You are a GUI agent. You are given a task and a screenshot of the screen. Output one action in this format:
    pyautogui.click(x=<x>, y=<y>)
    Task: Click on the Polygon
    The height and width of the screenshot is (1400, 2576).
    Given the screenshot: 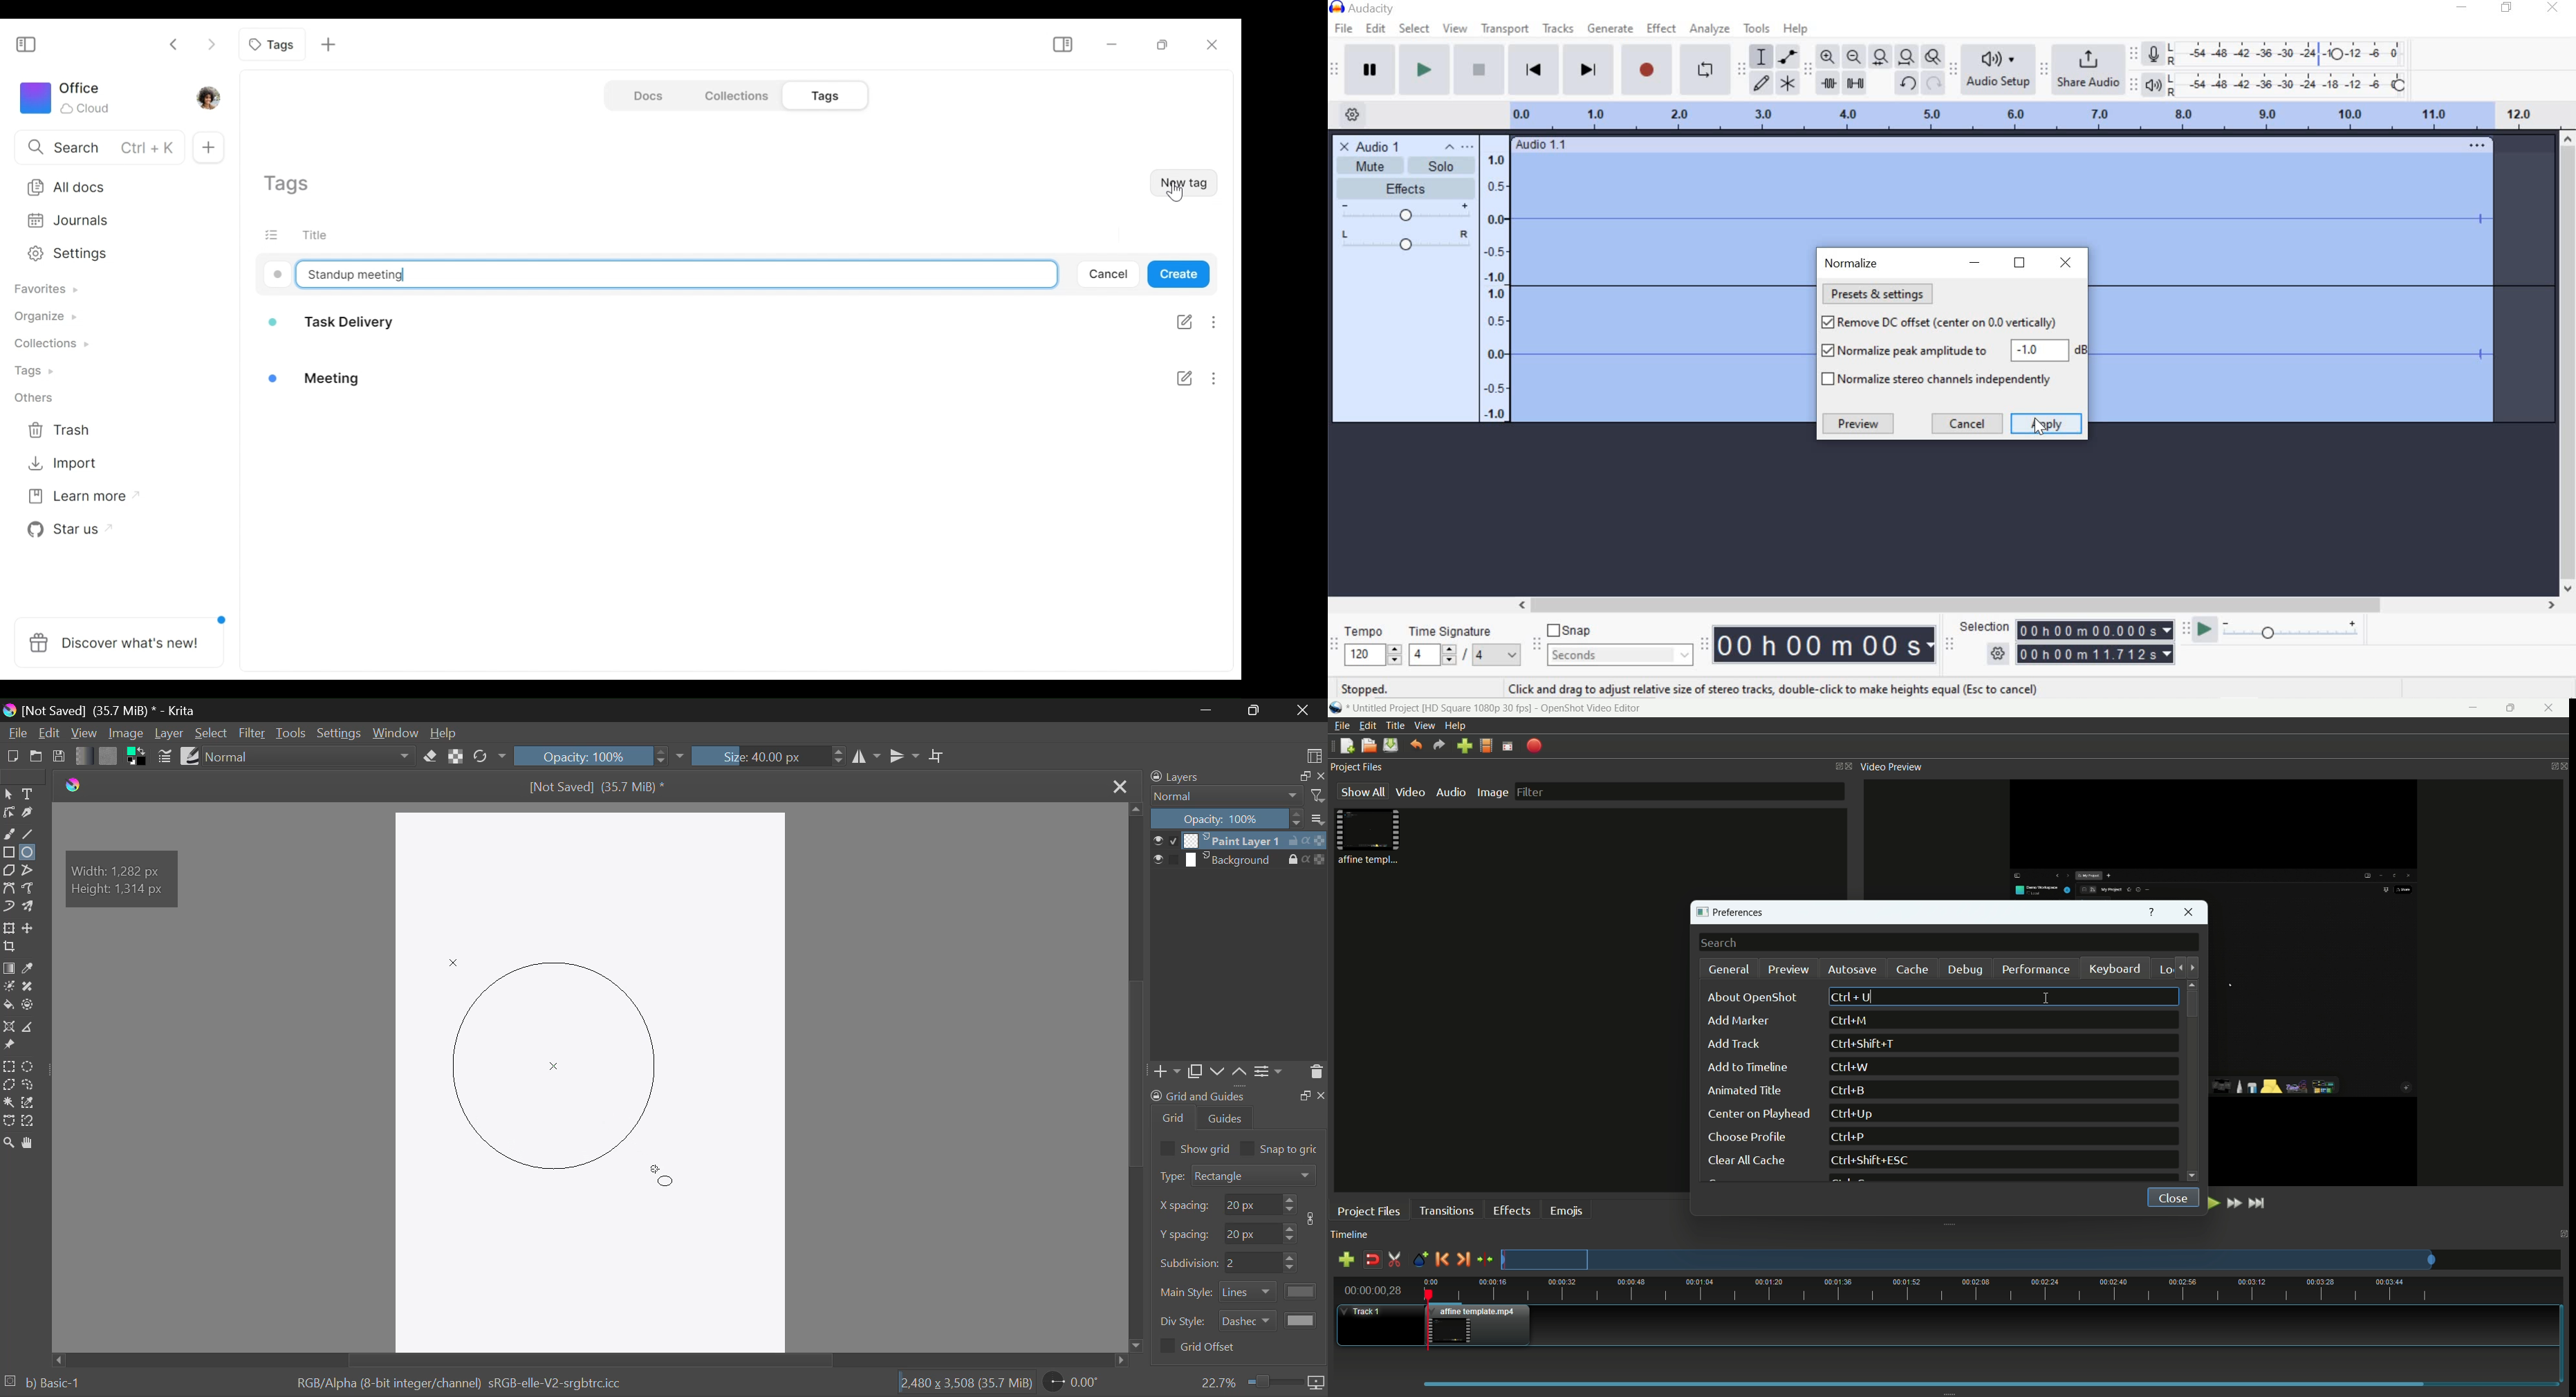 What is the action you would take?
    pyautogui.click(x=8, y=869)
    